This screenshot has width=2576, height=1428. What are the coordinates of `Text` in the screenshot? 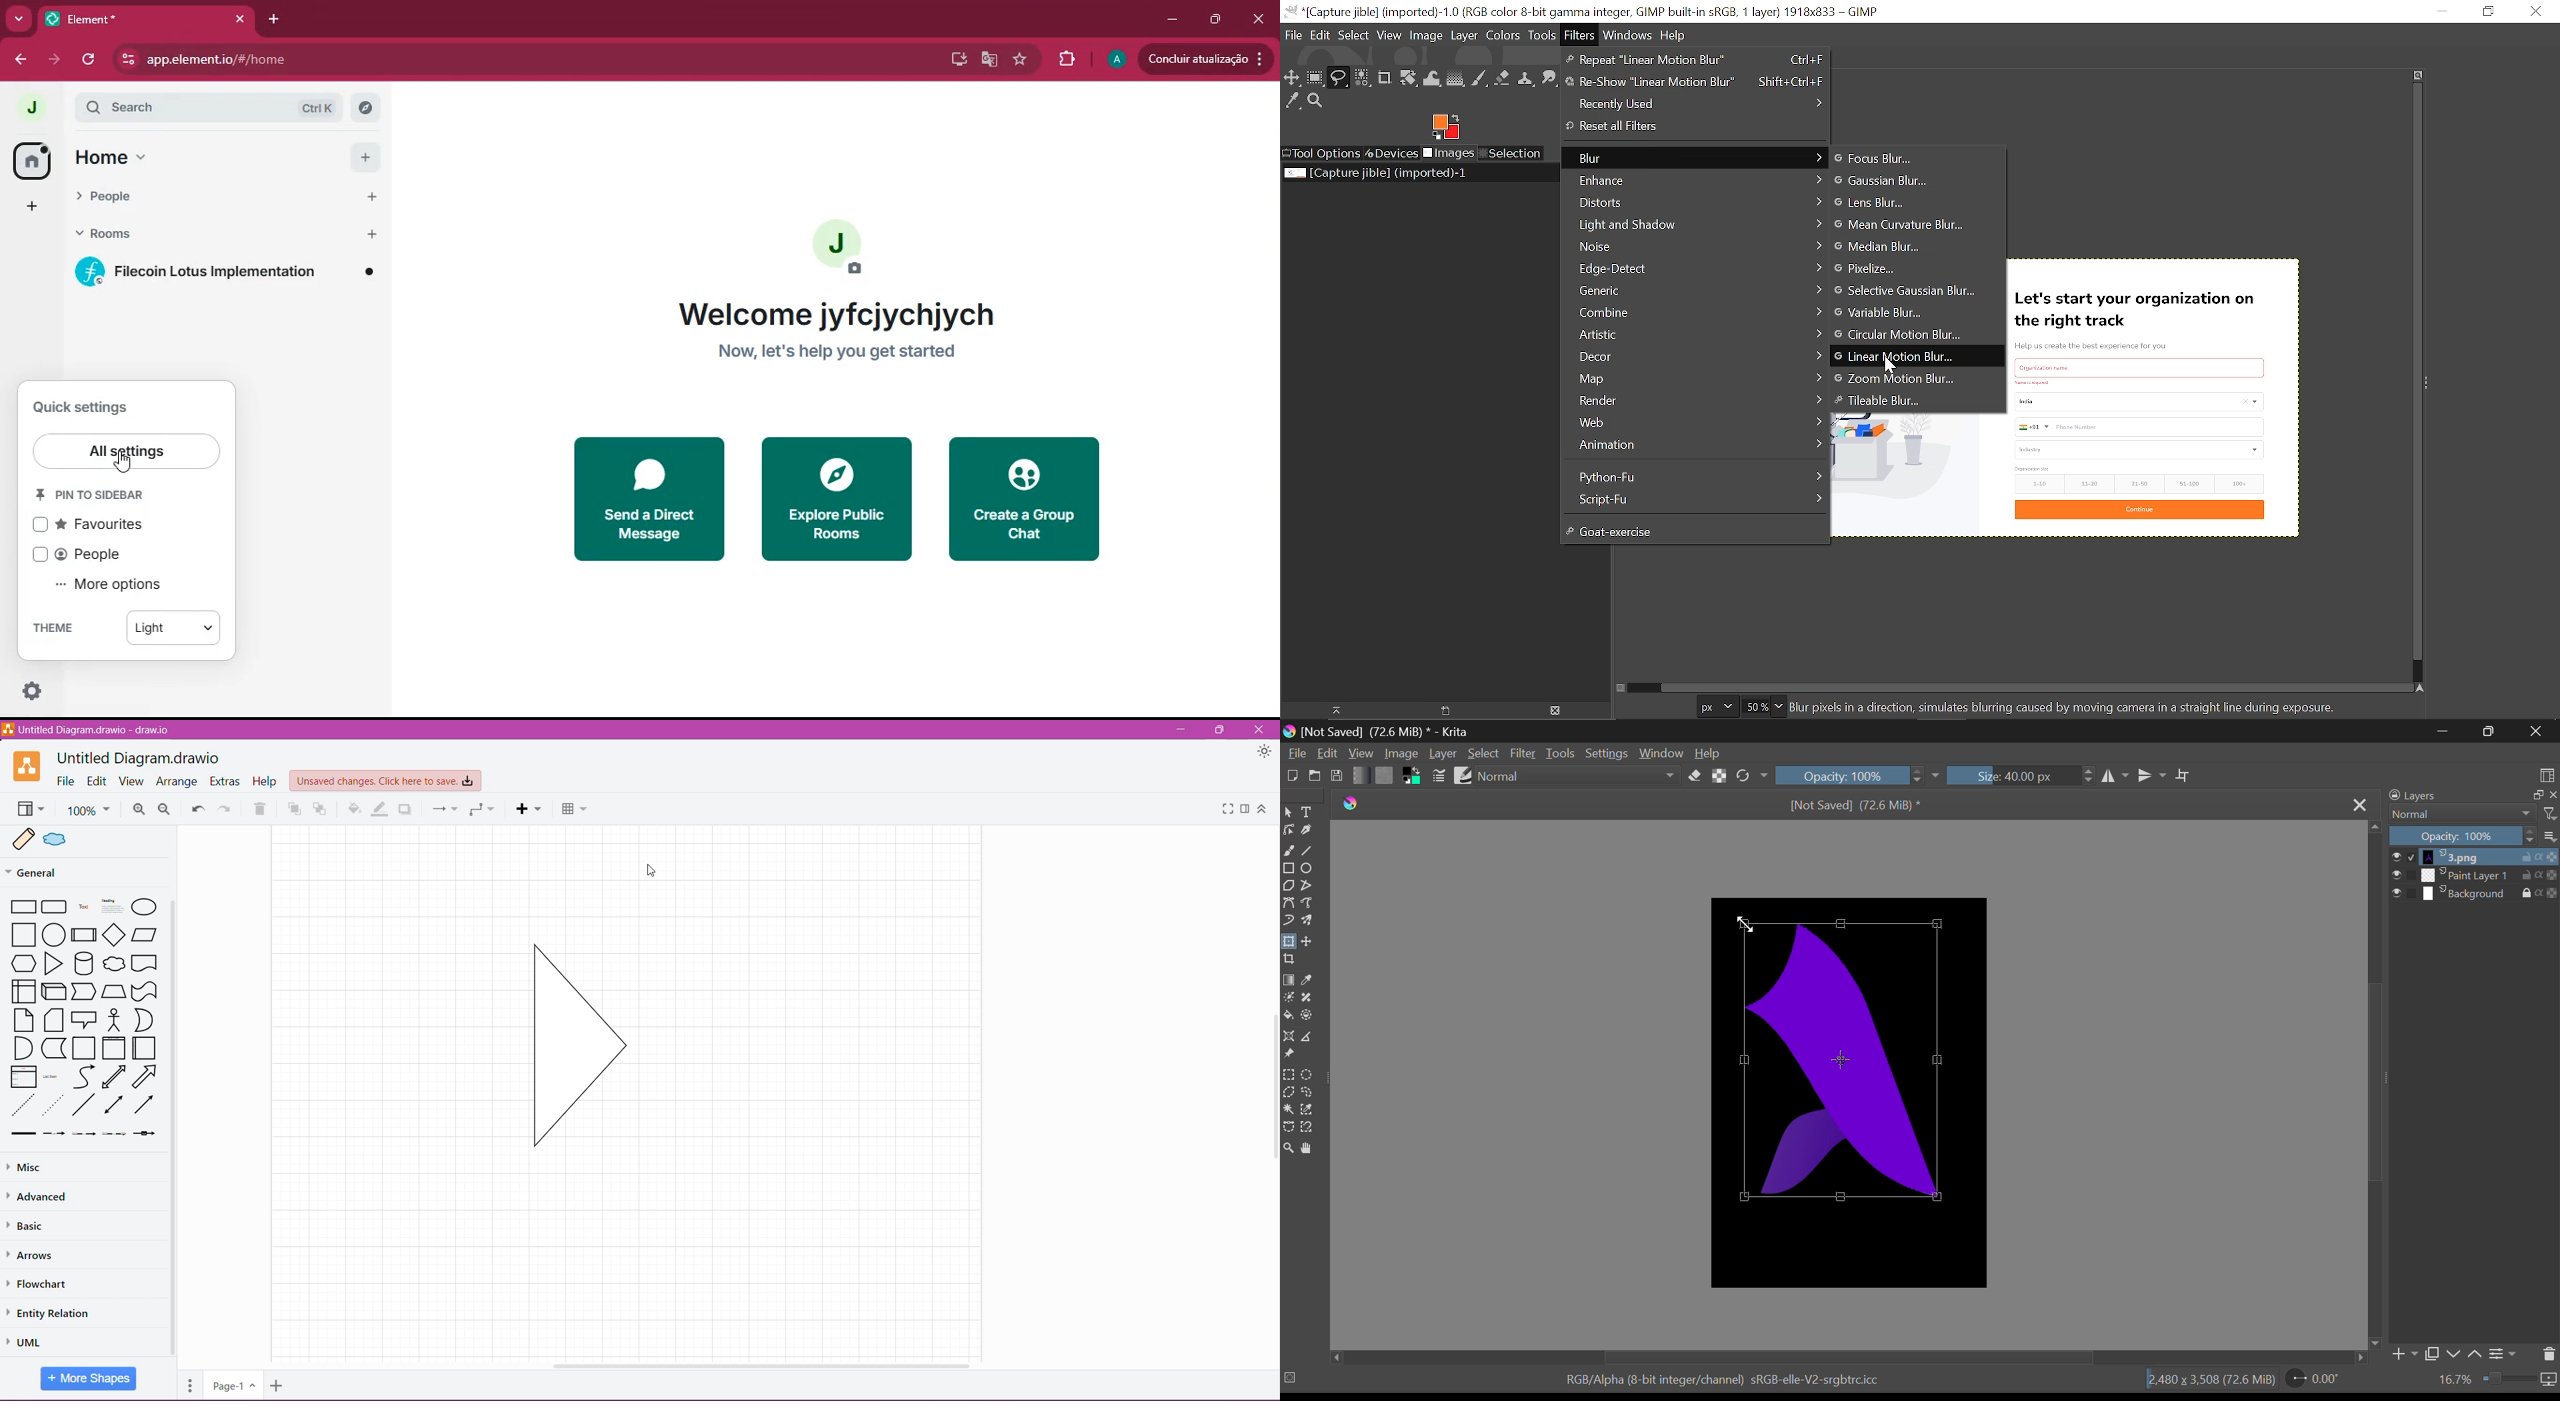 It's located at (1307, 813).